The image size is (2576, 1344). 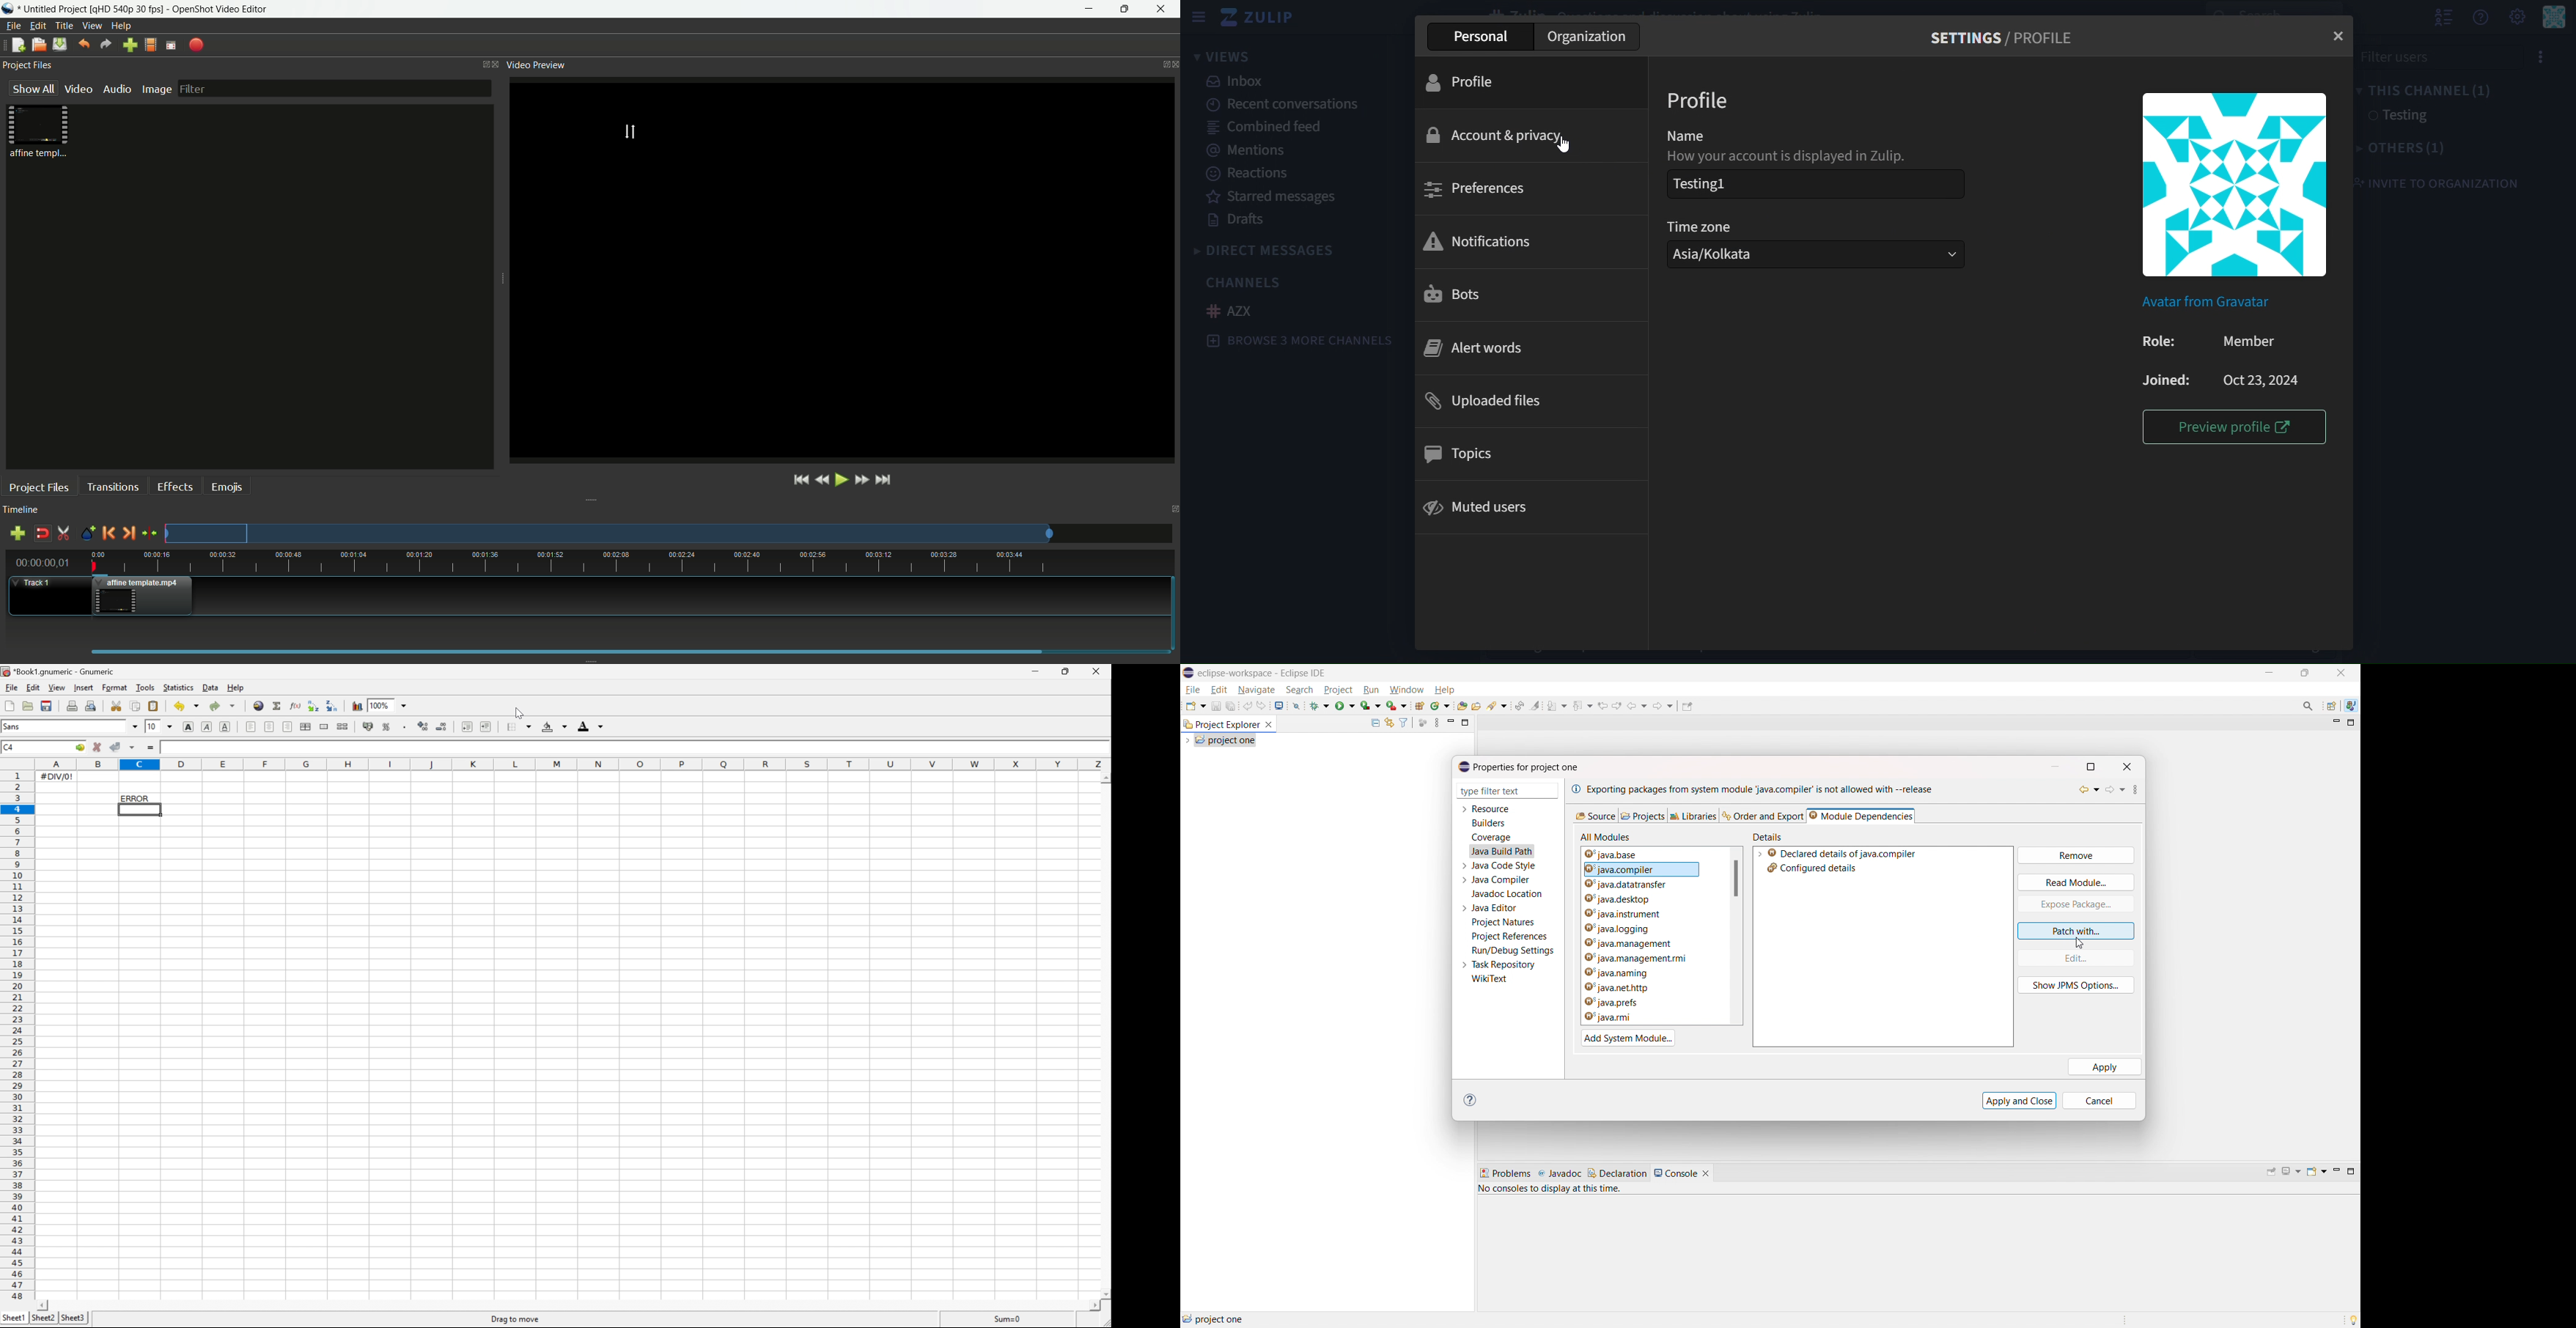 I want to click on run, so click(x=1371, y=690).